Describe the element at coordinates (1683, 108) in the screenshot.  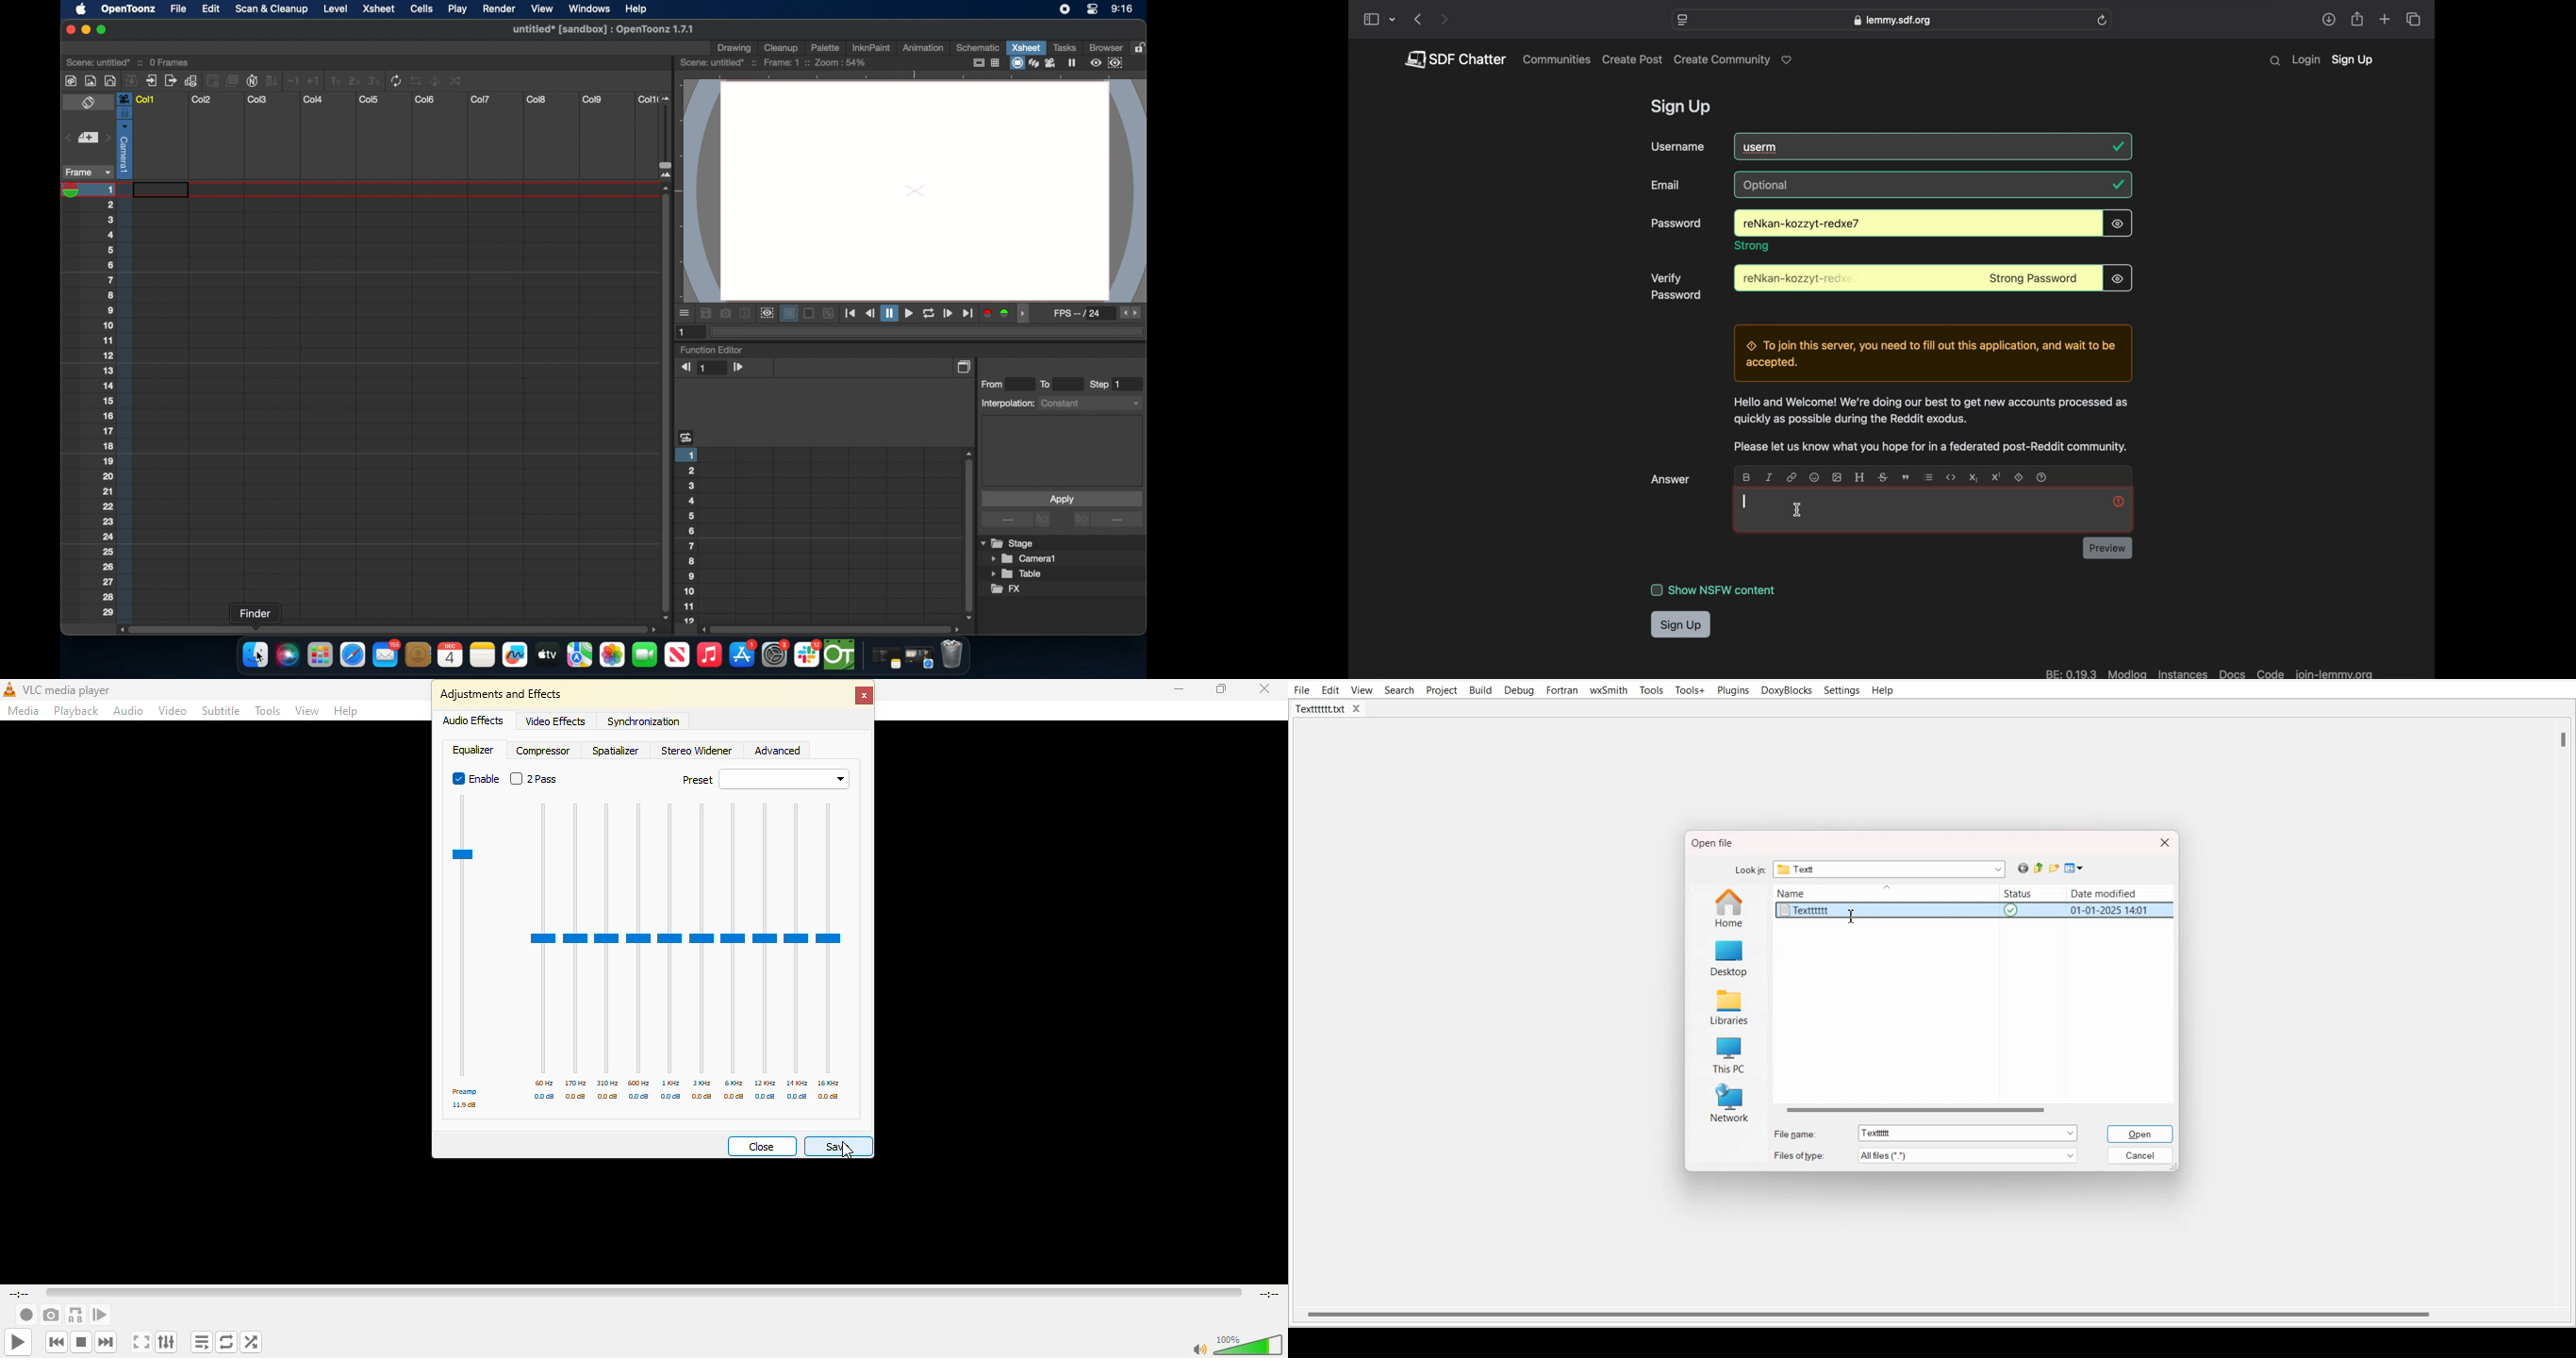
I see `sign up` at that location.